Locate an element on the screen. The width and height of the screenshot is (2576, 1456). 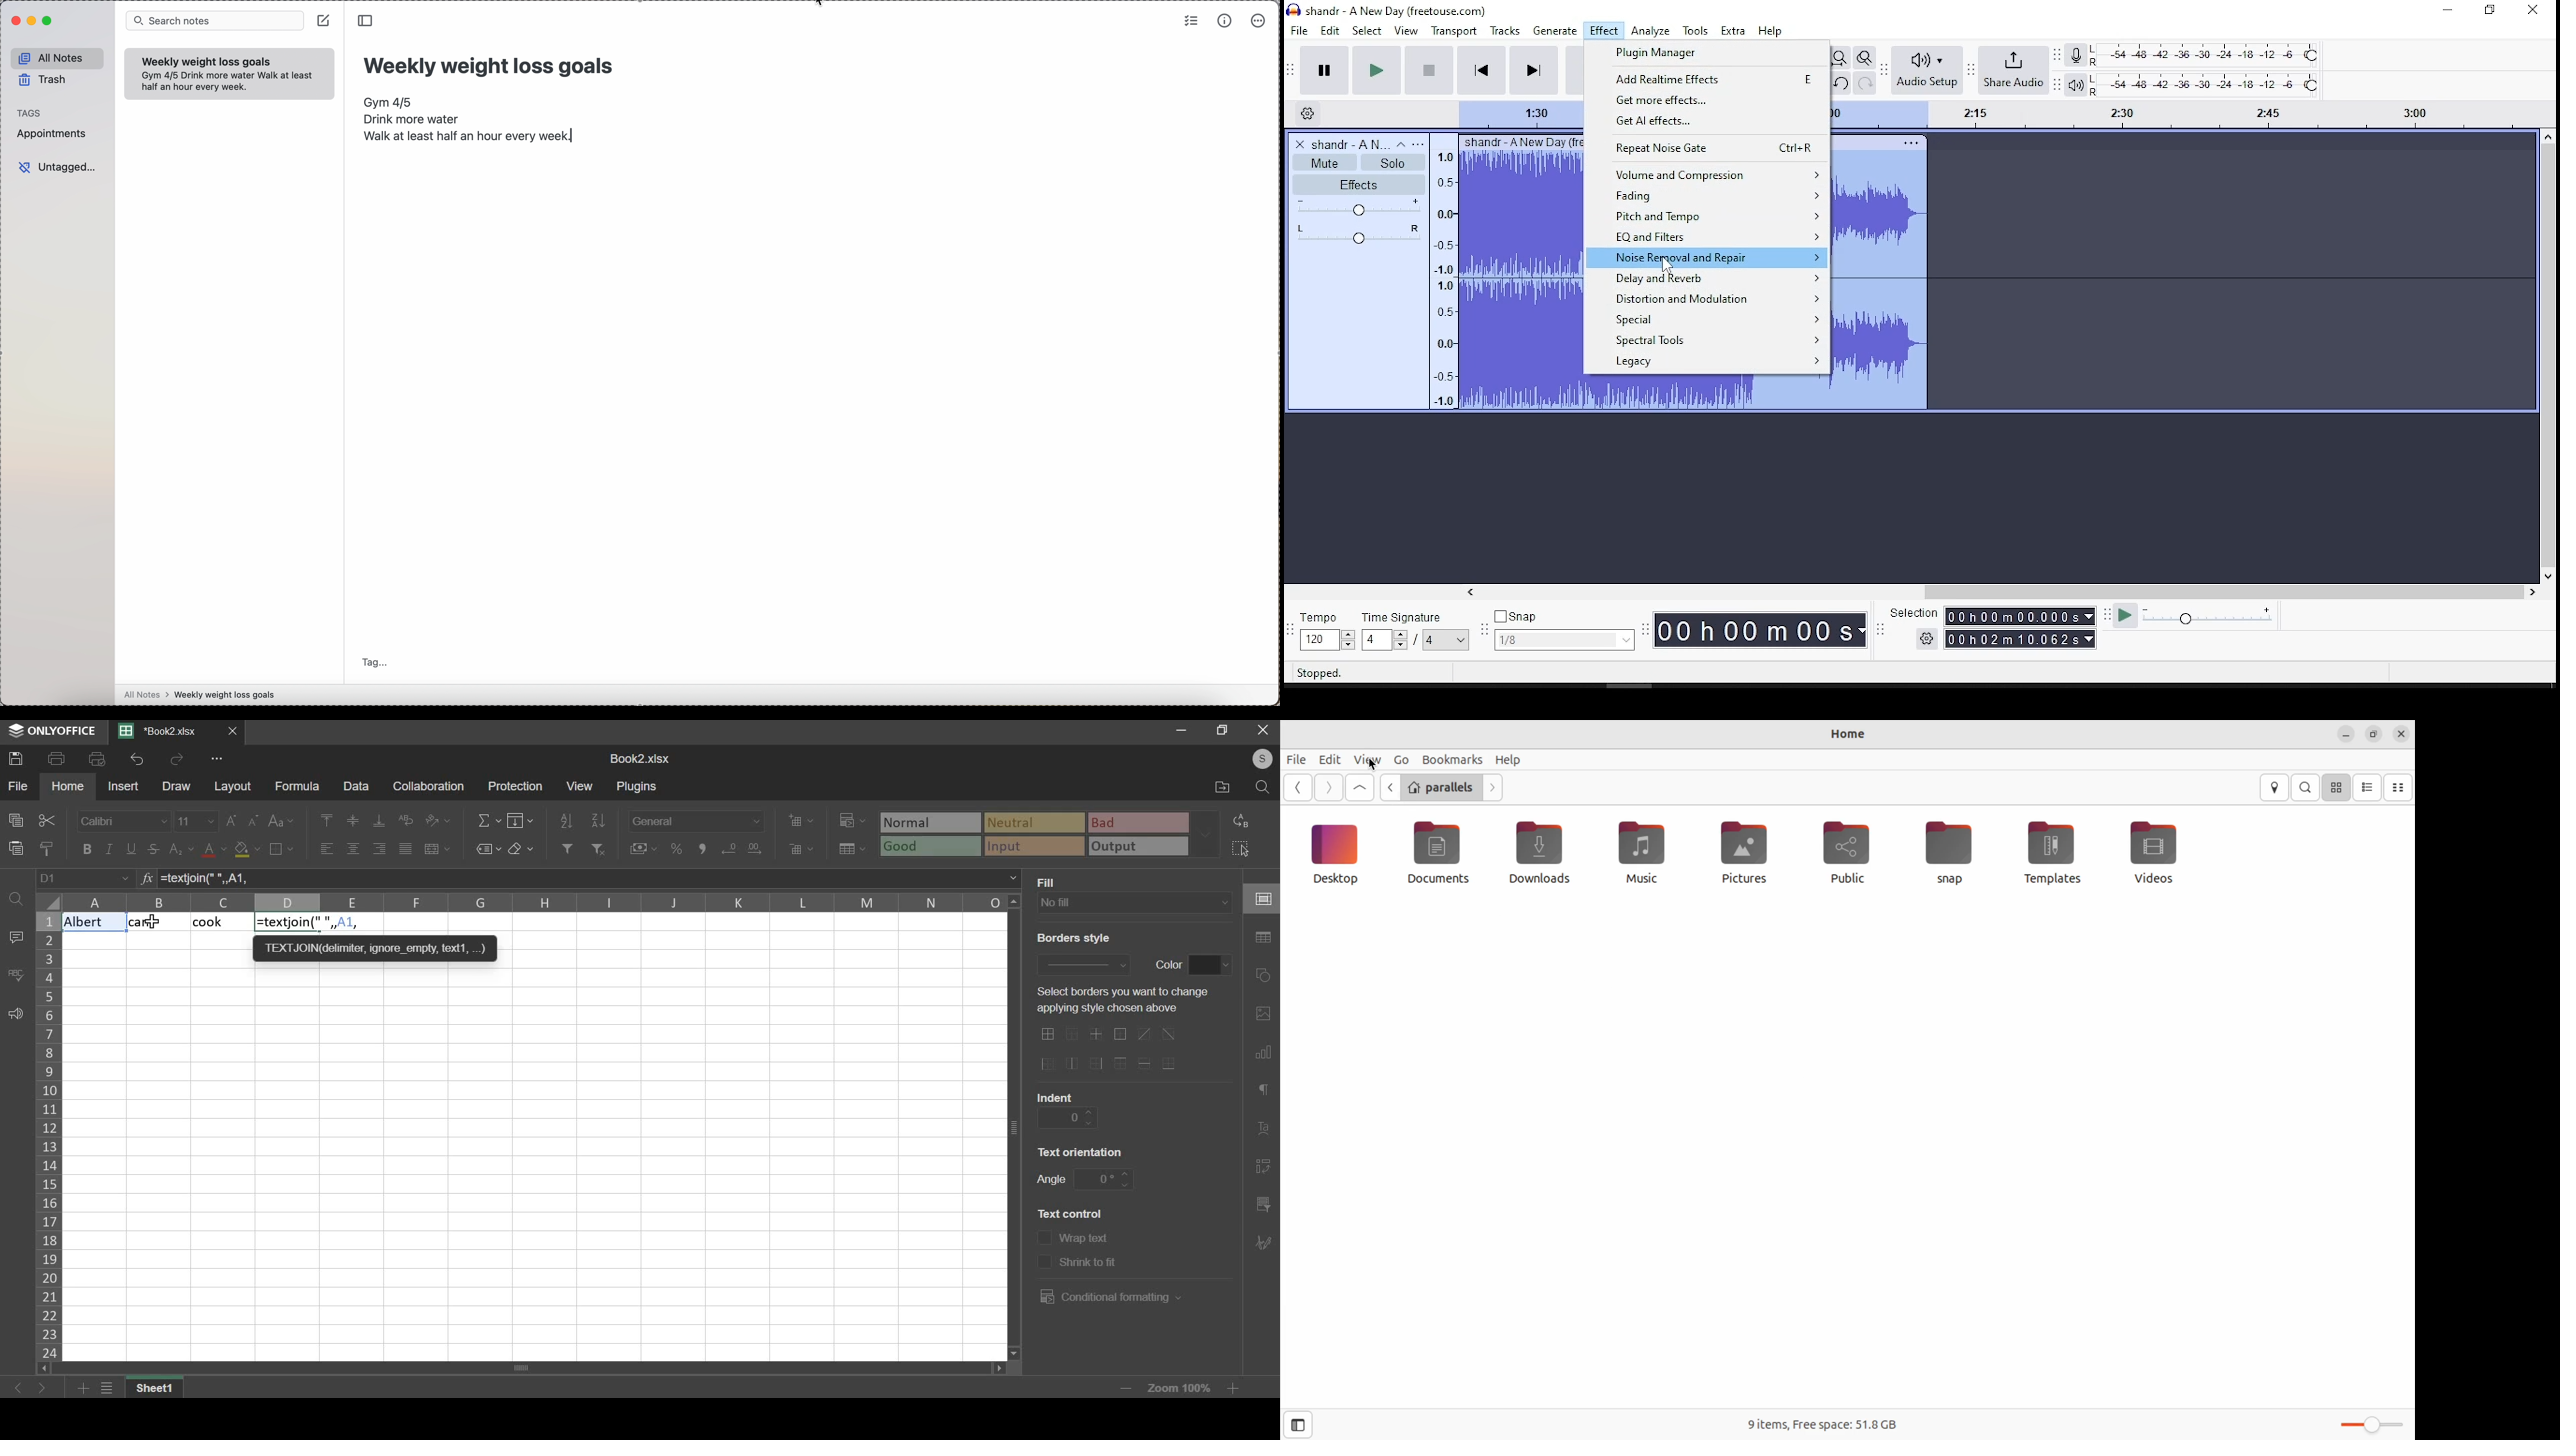
collapse is located at coordinates (1401, 144).